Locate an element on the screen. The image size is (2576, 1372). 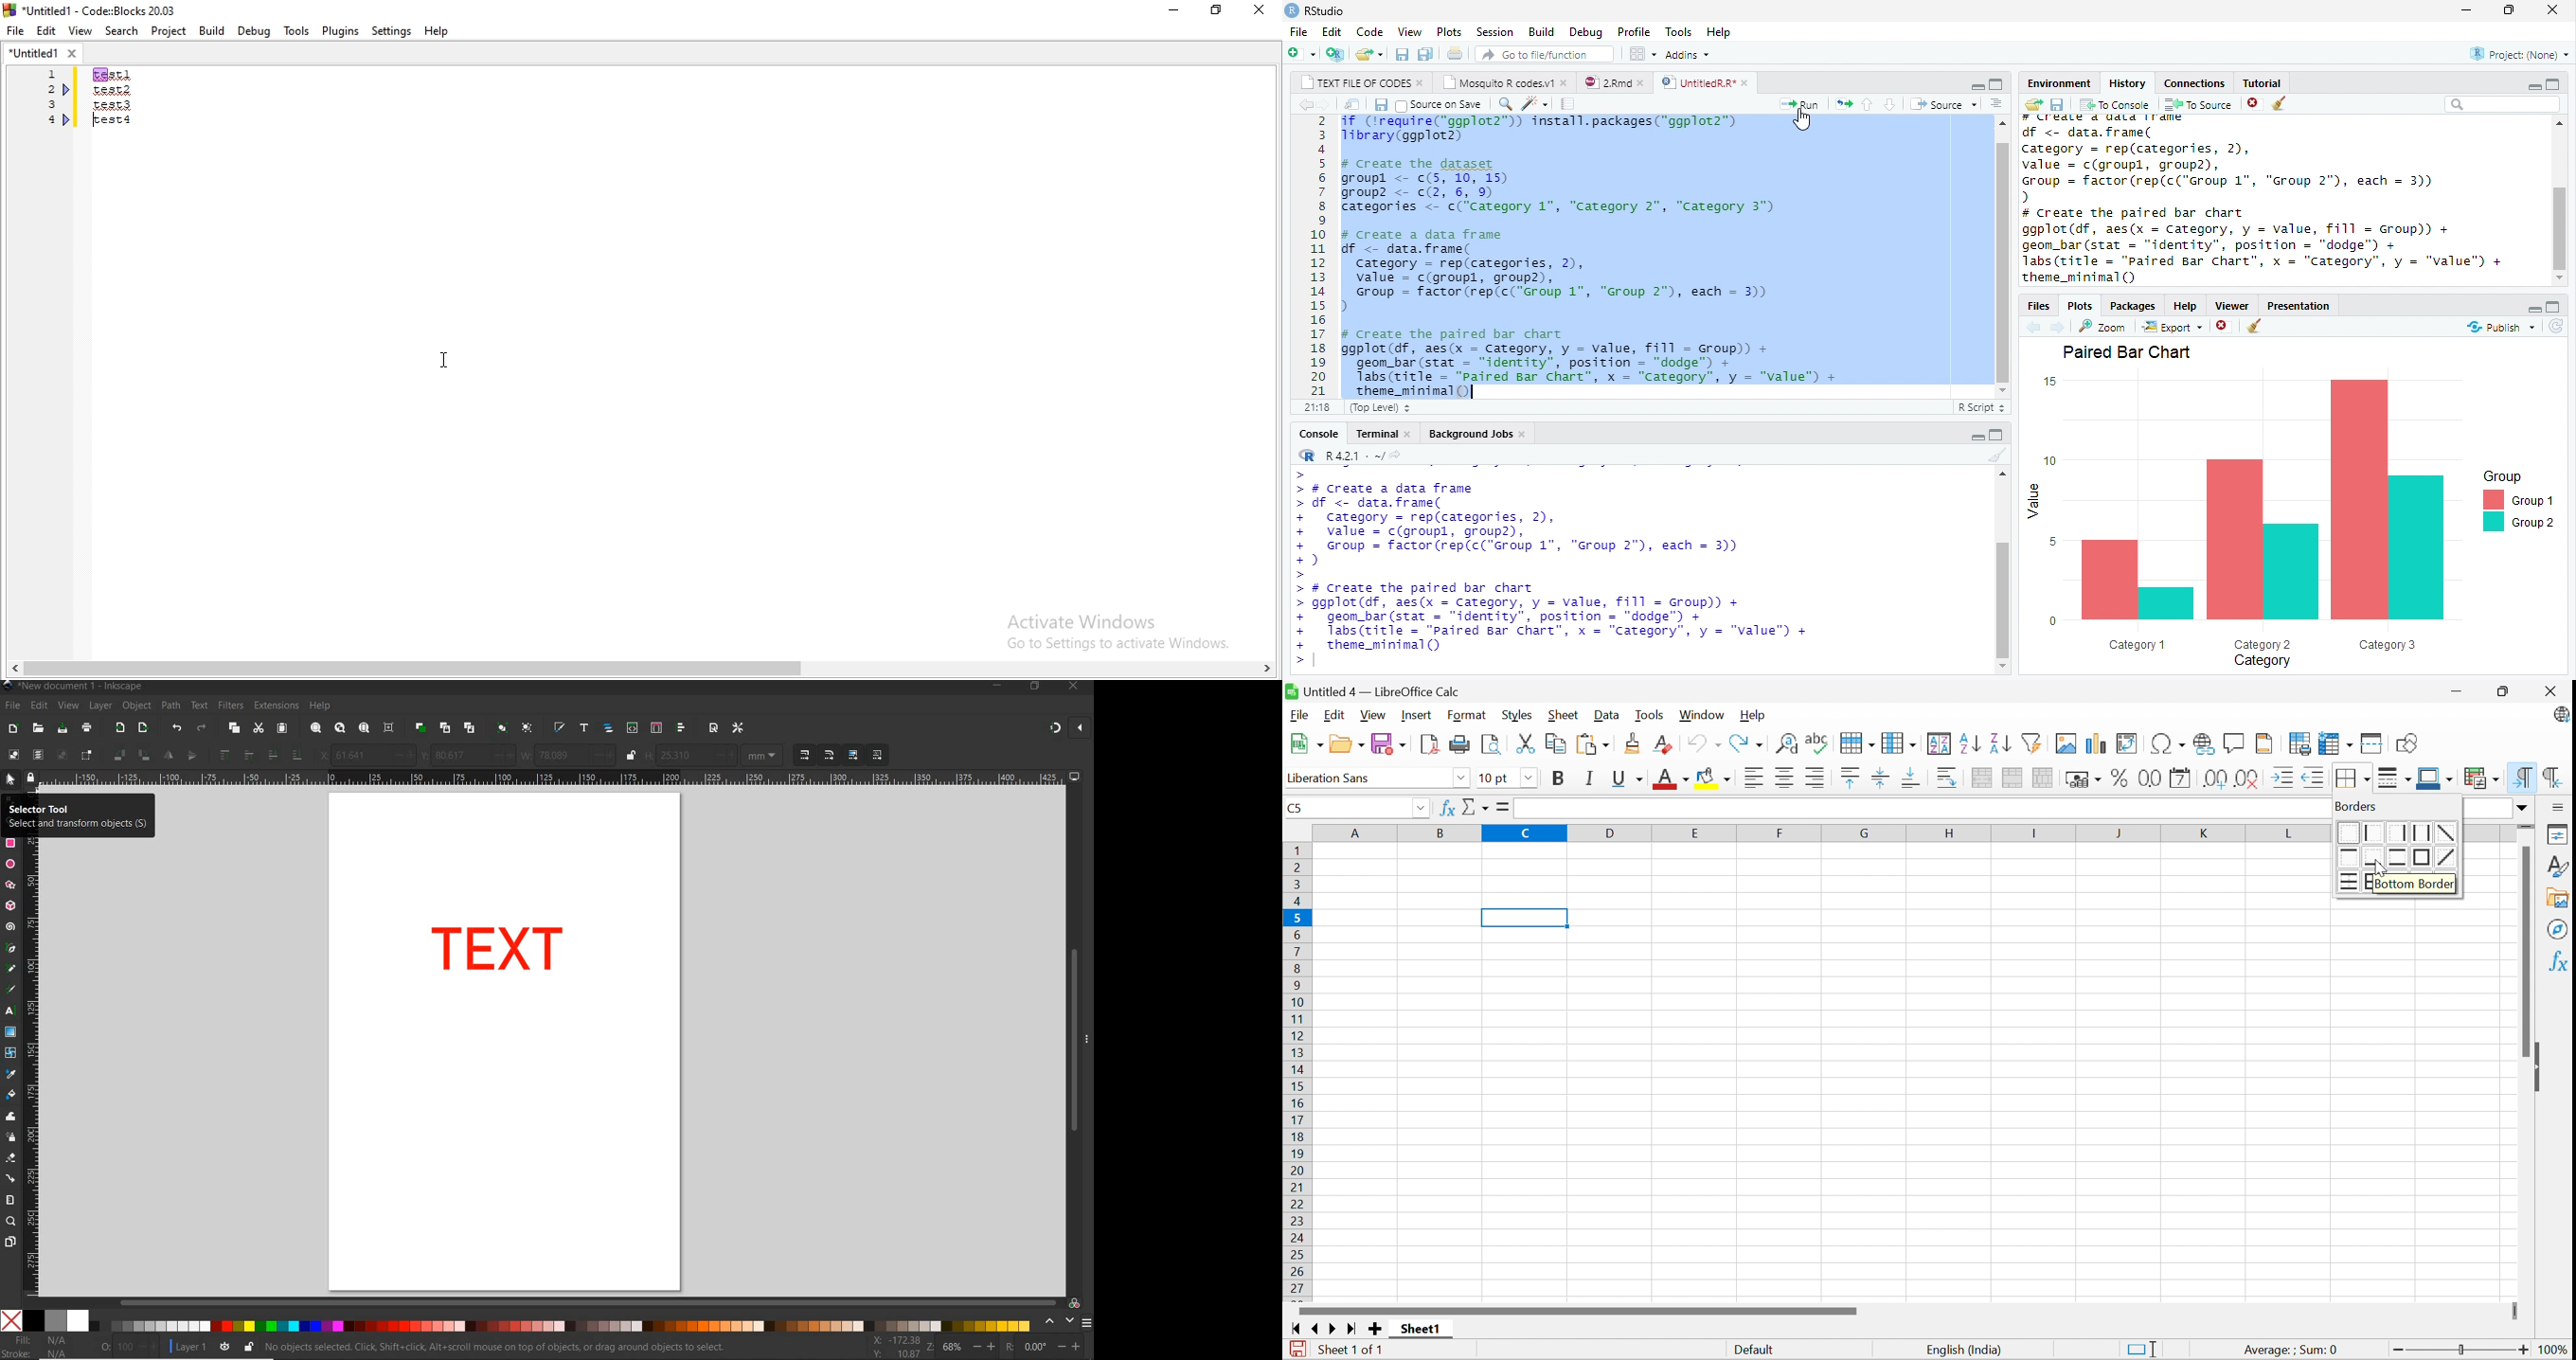
Properties is located at coordinates (2559, 833).